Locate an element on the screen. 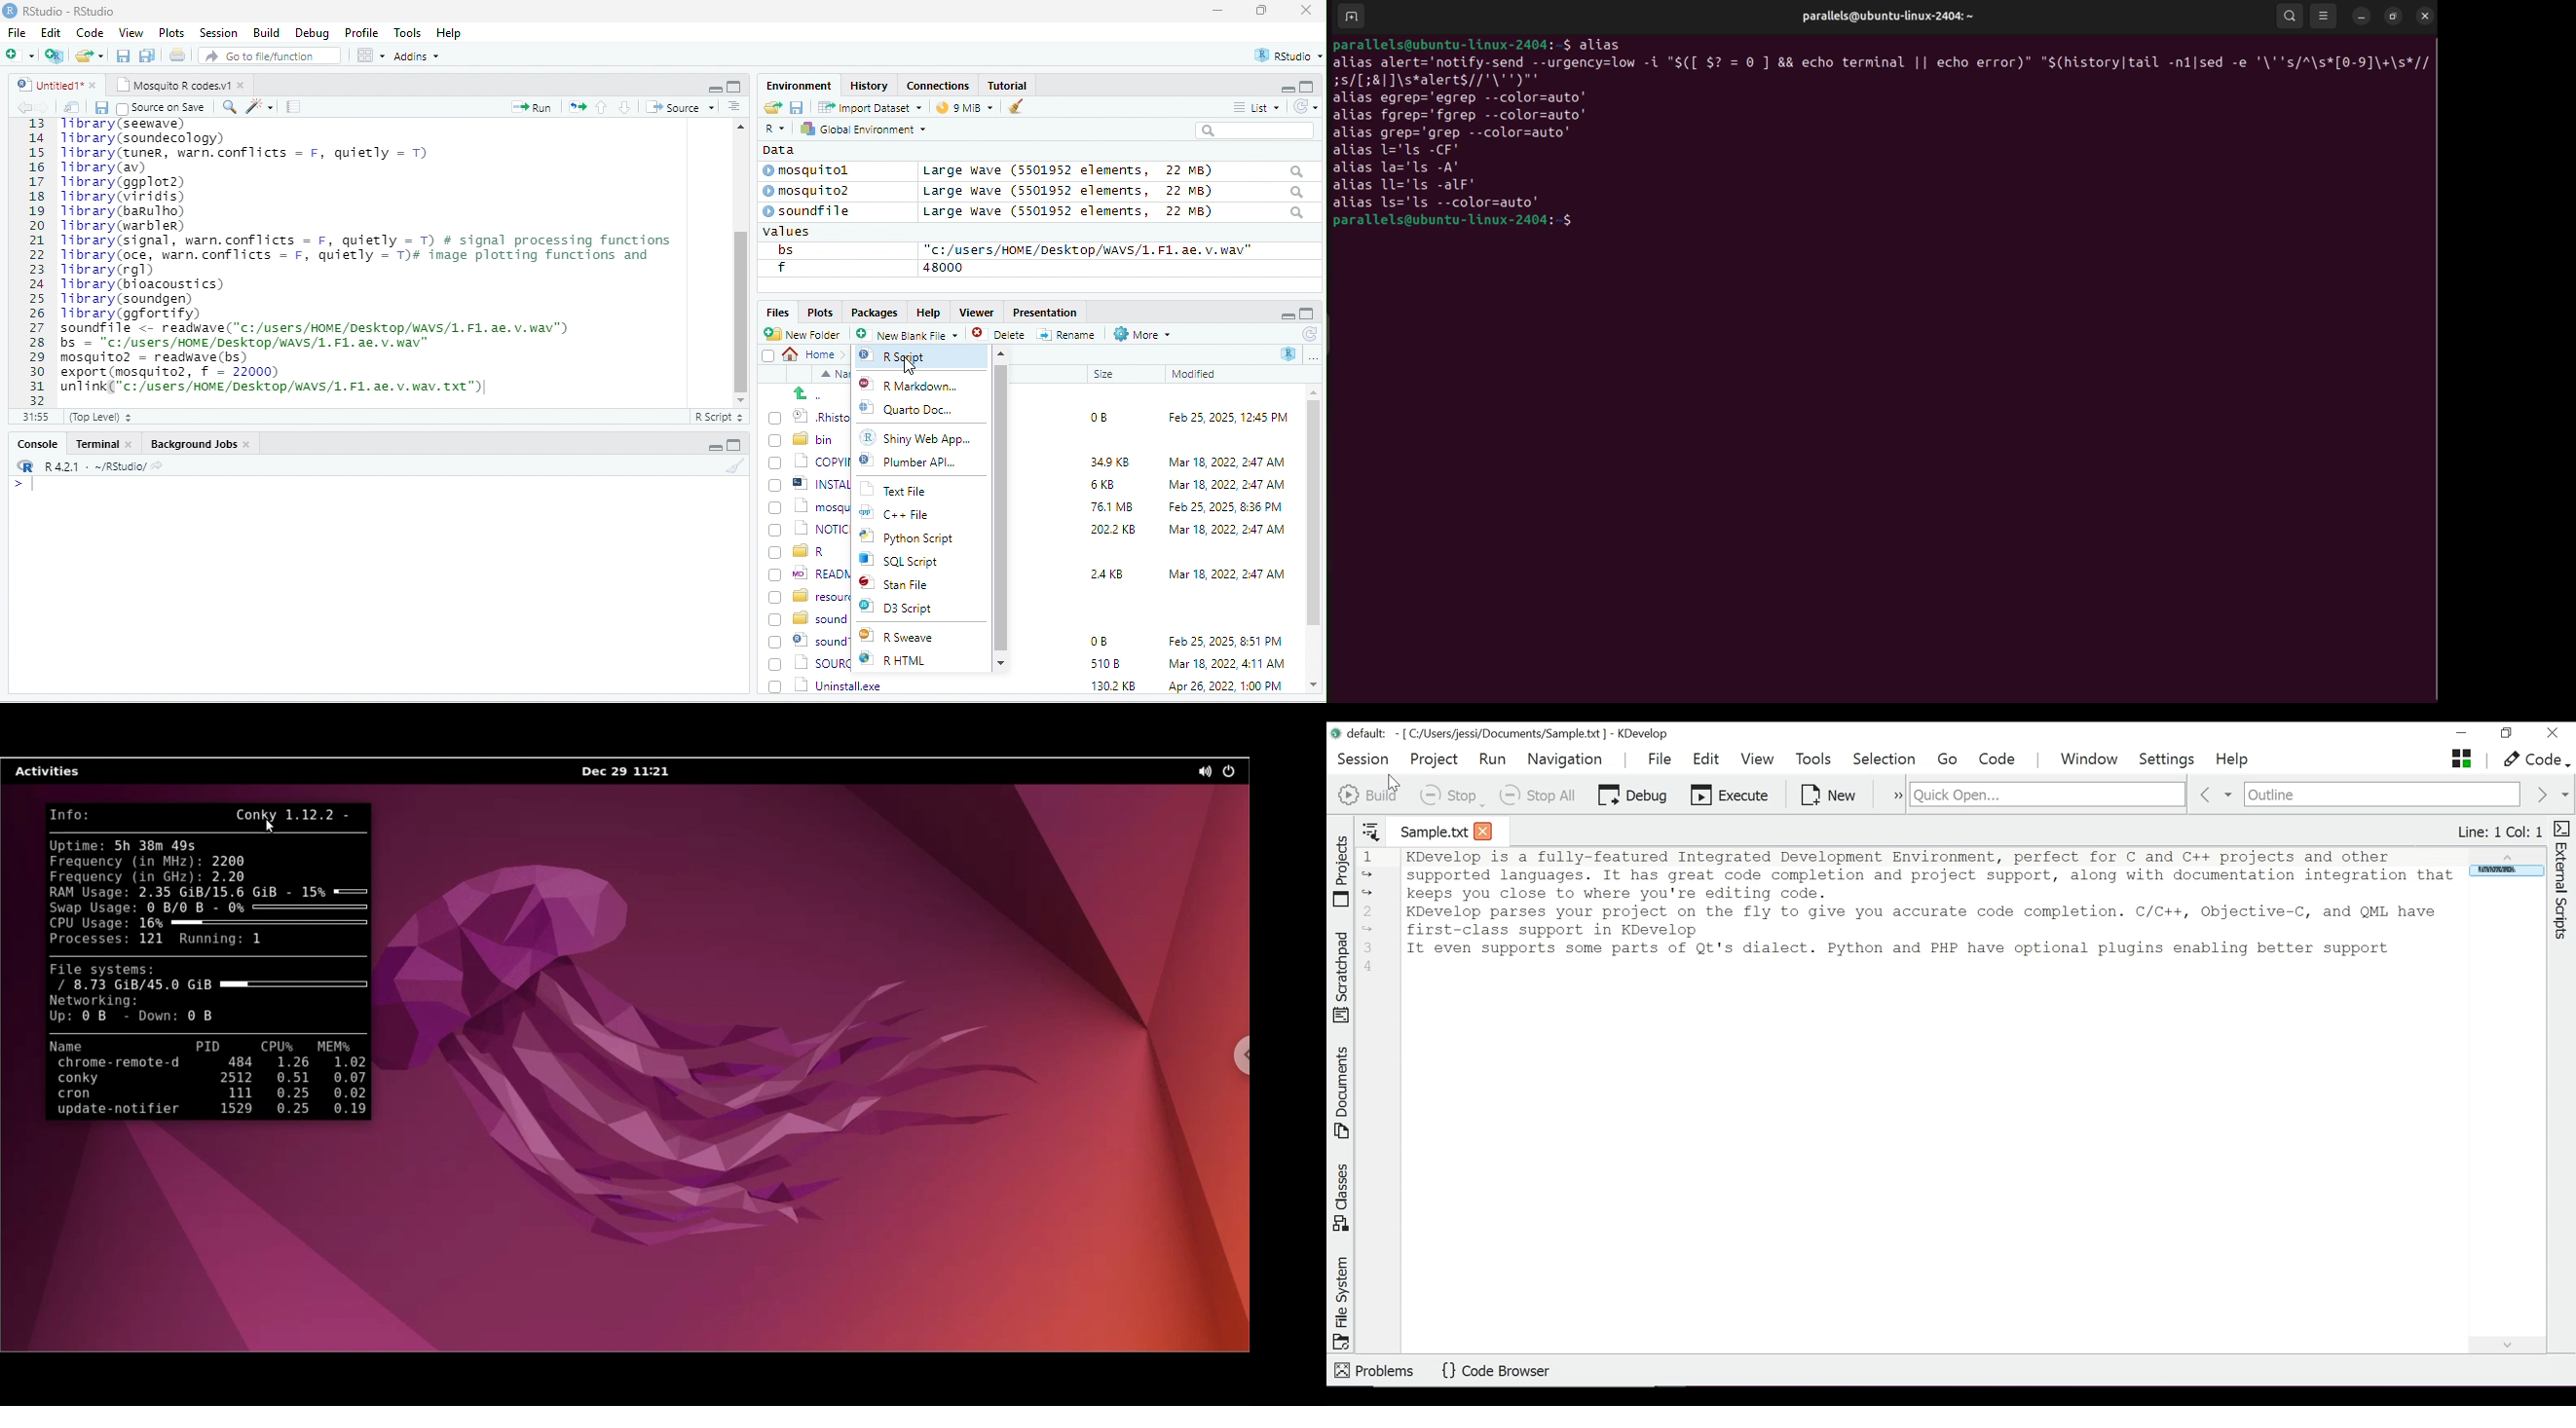  Profile is located at coordinates (361, 33).